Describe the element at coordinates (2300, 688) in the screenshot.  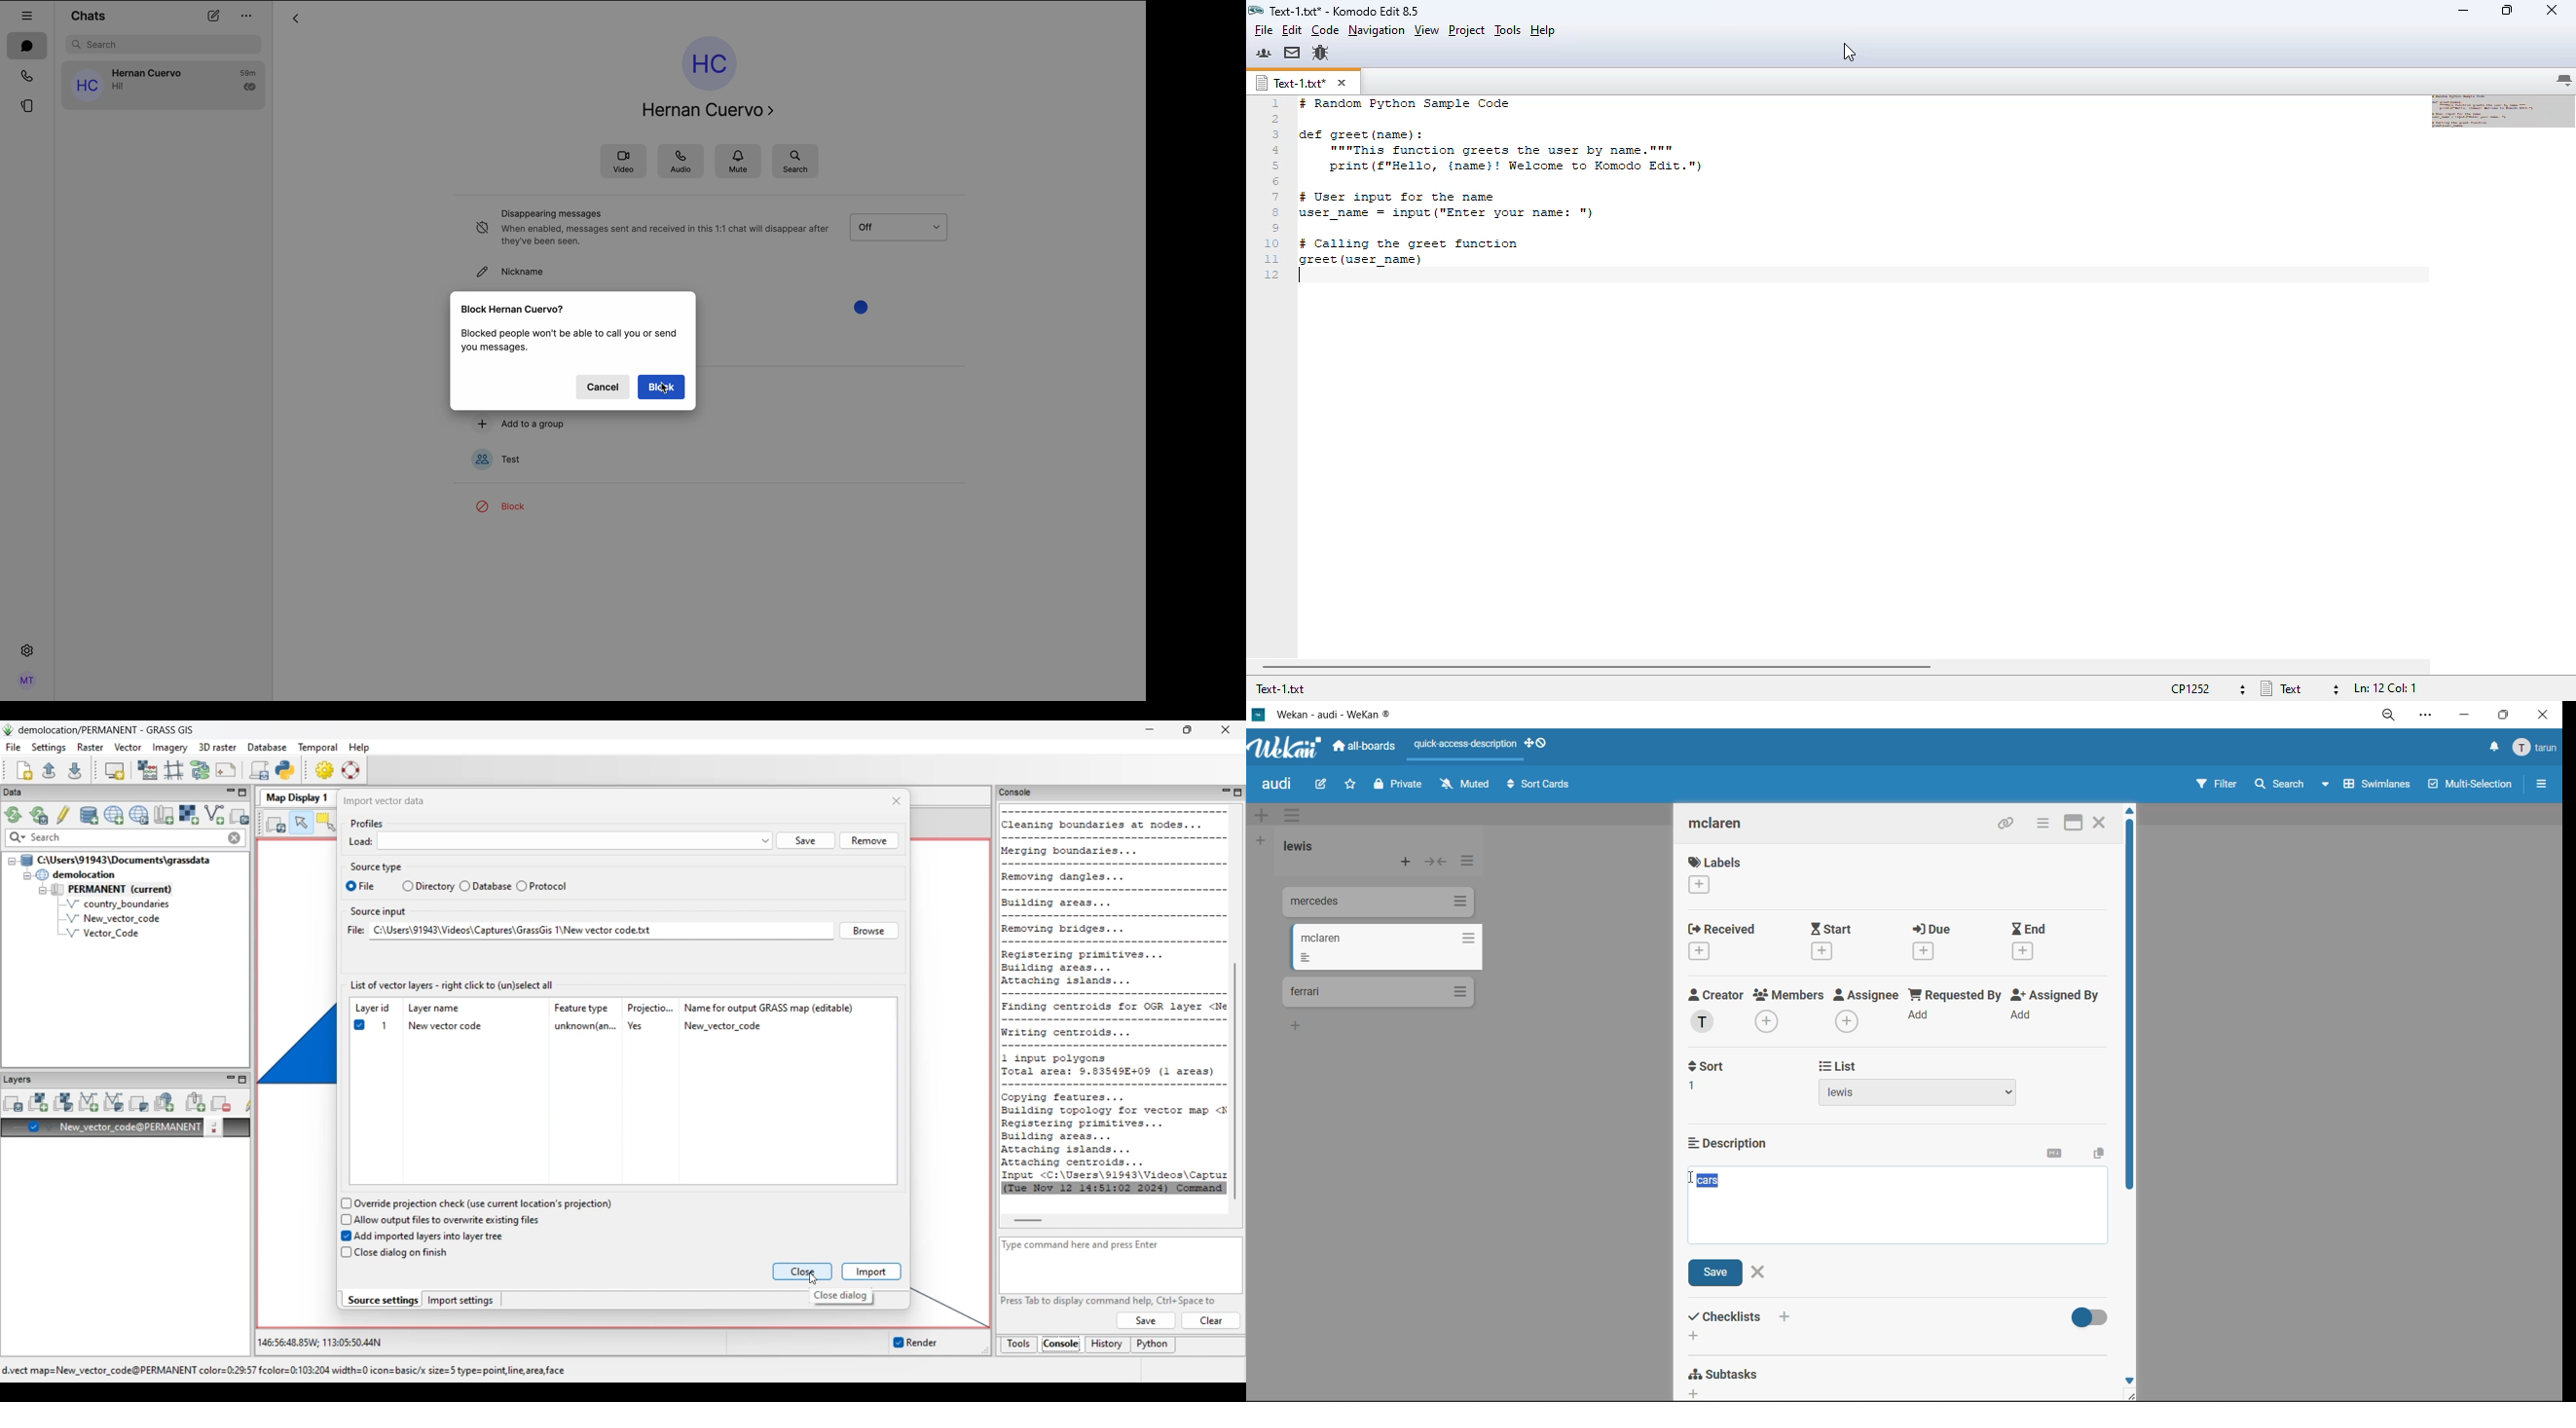
I see `file type` at that location.